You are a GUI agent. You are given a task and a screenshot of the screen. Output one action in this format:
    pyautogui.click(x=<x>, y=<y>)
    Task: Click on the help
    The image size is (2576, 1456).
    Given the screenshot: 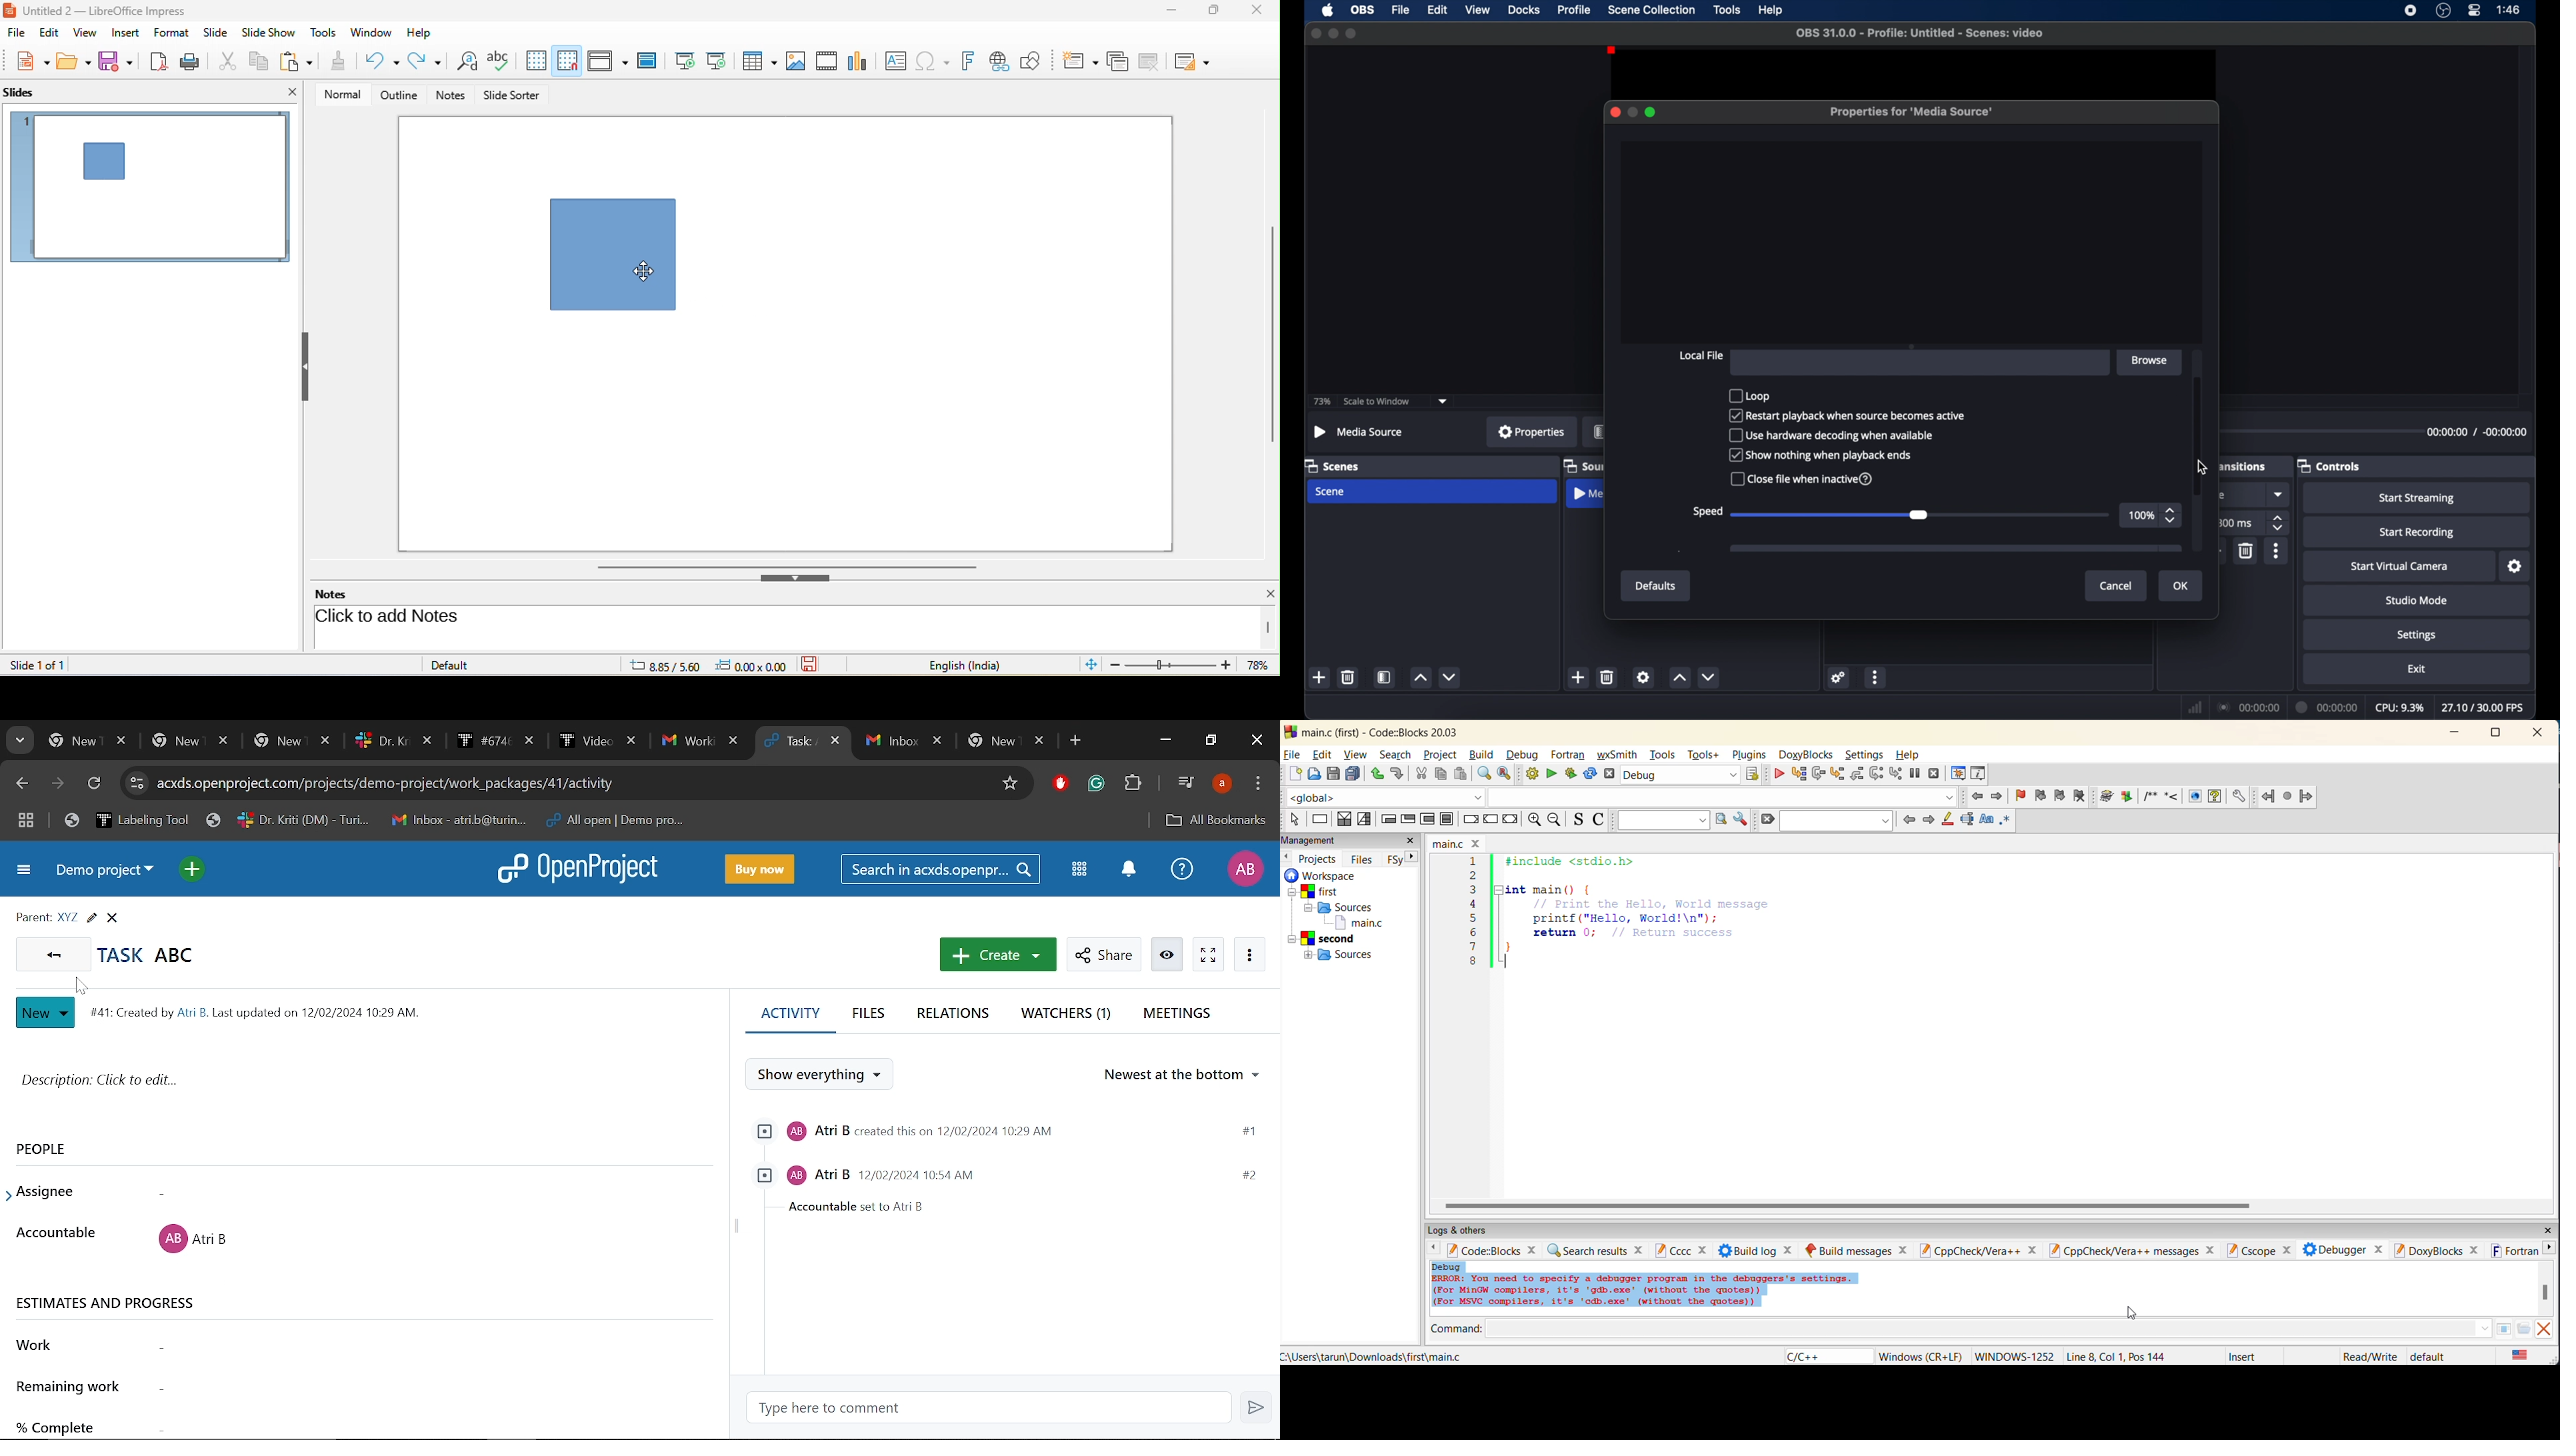 What is the action you would take?
    pyautogui.click(x=1772, y=11)
    